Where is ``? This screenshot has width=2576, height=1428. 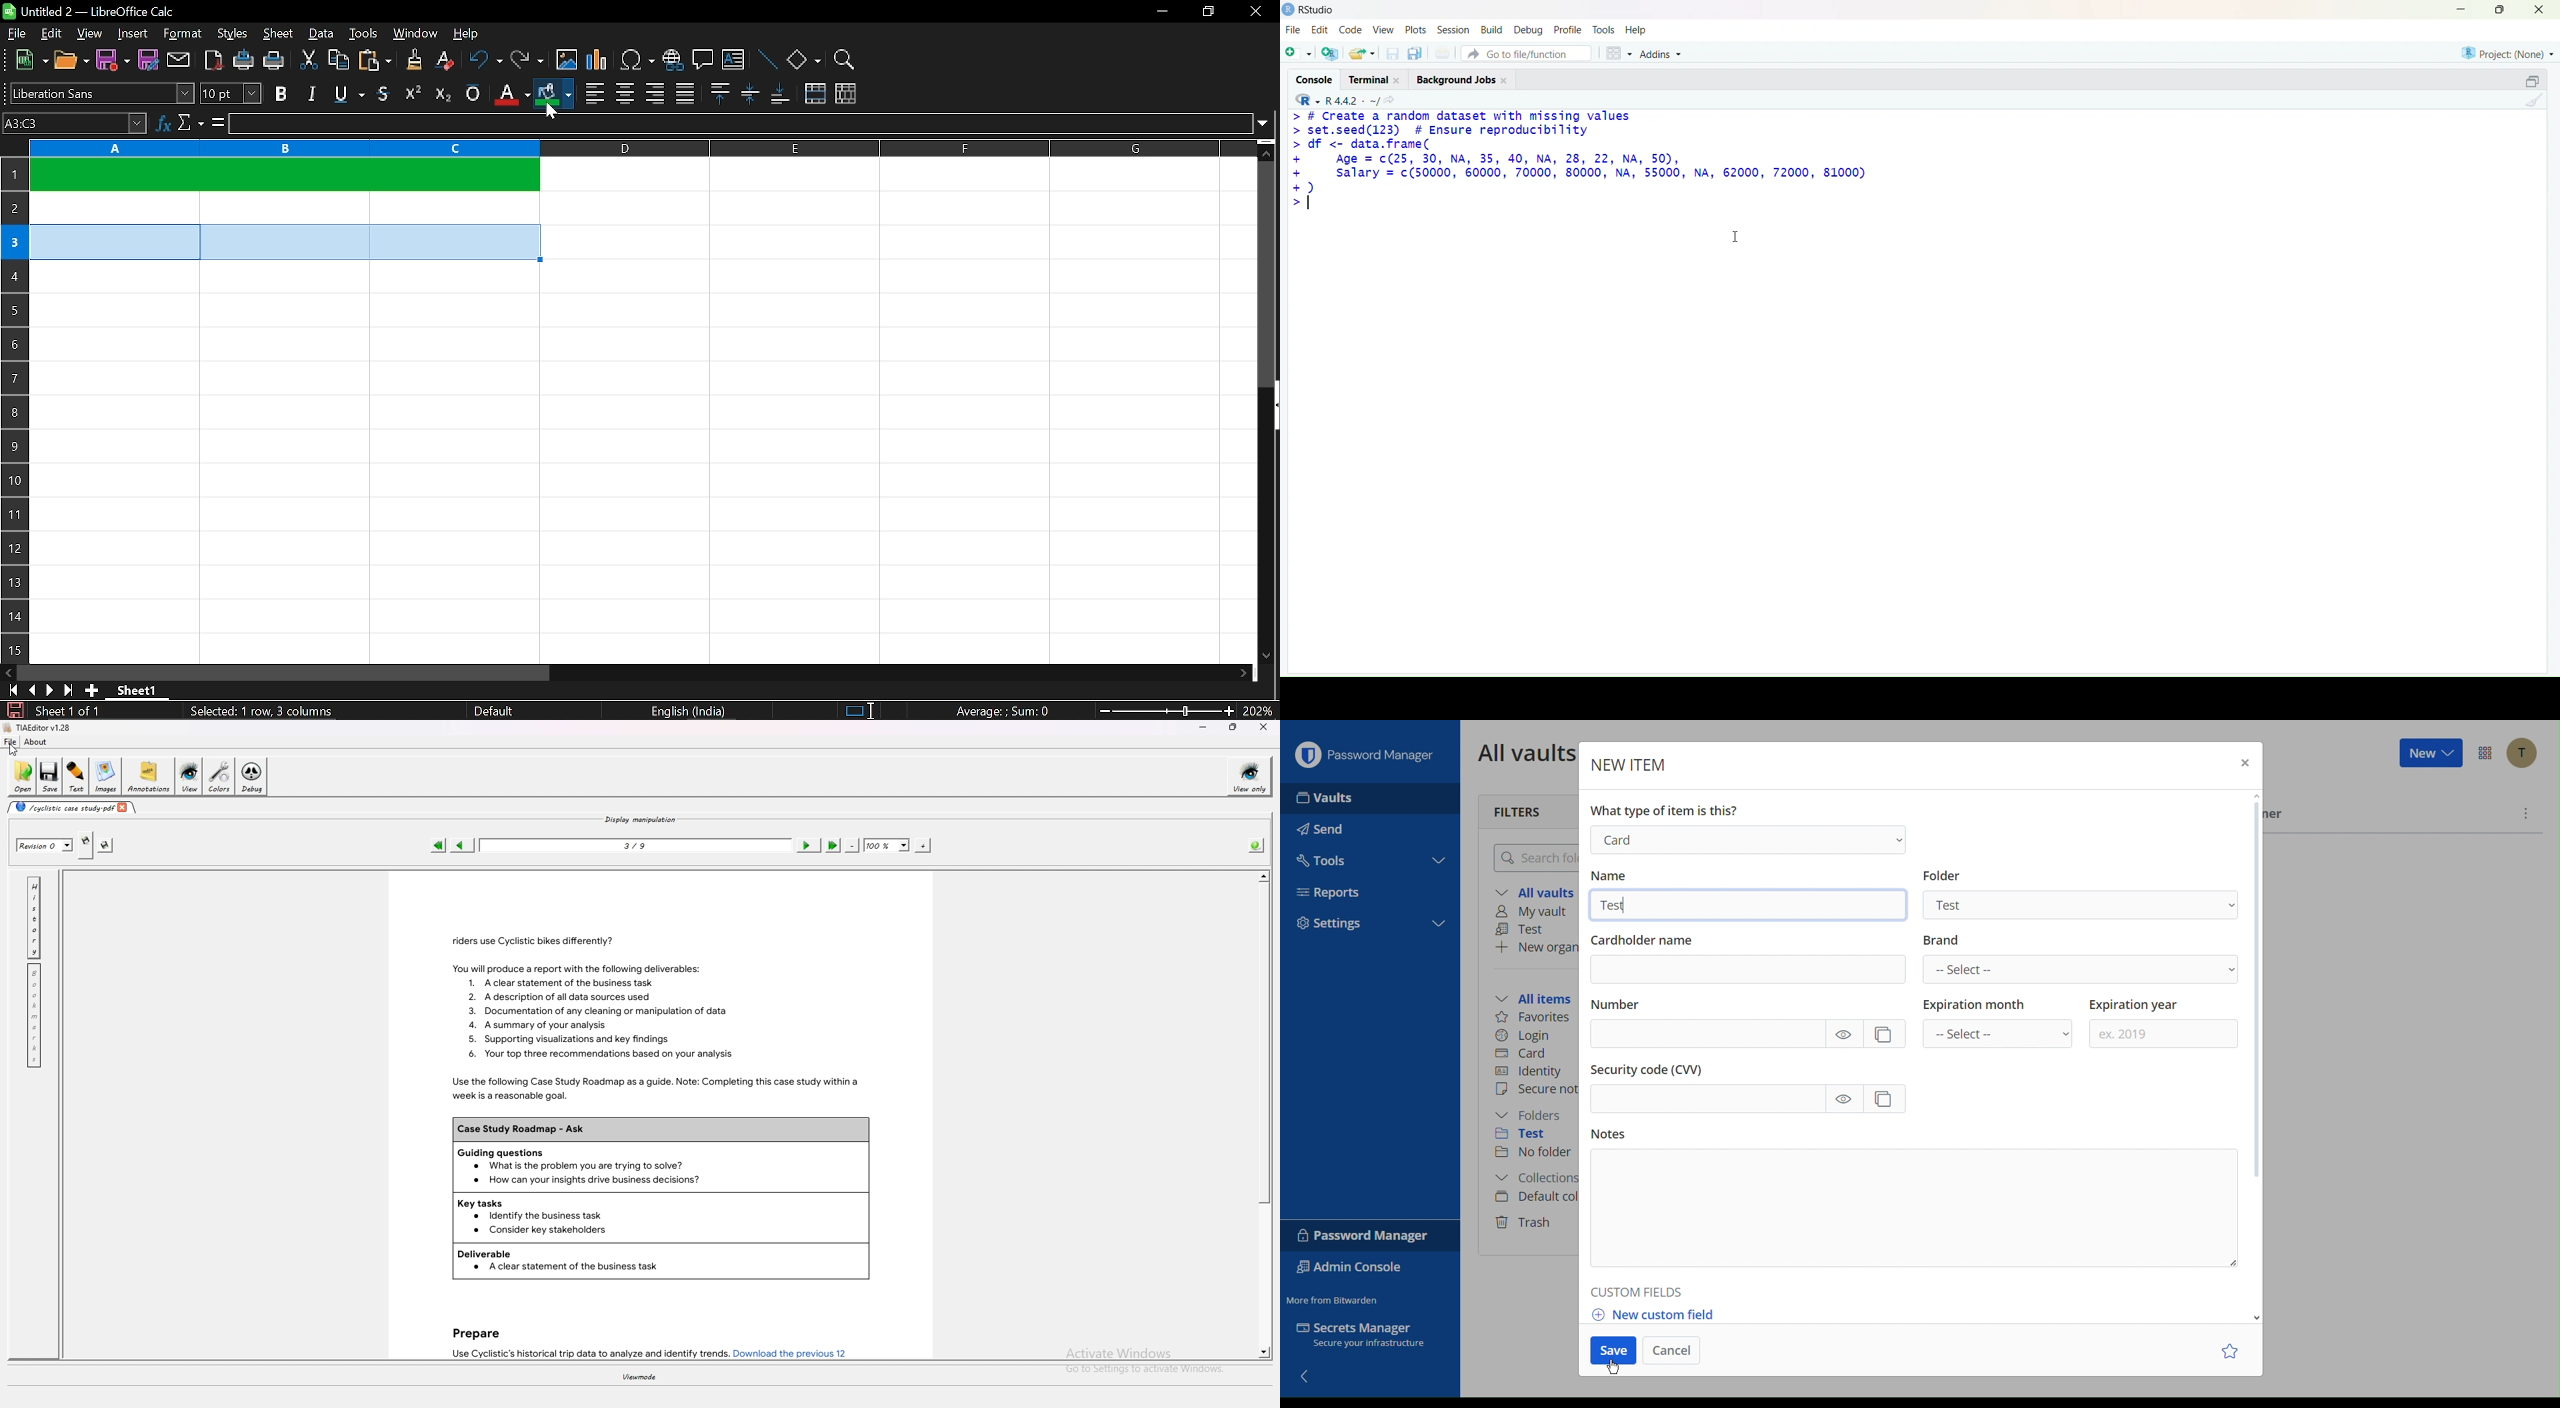
 is located at coordinates (1945, 876).